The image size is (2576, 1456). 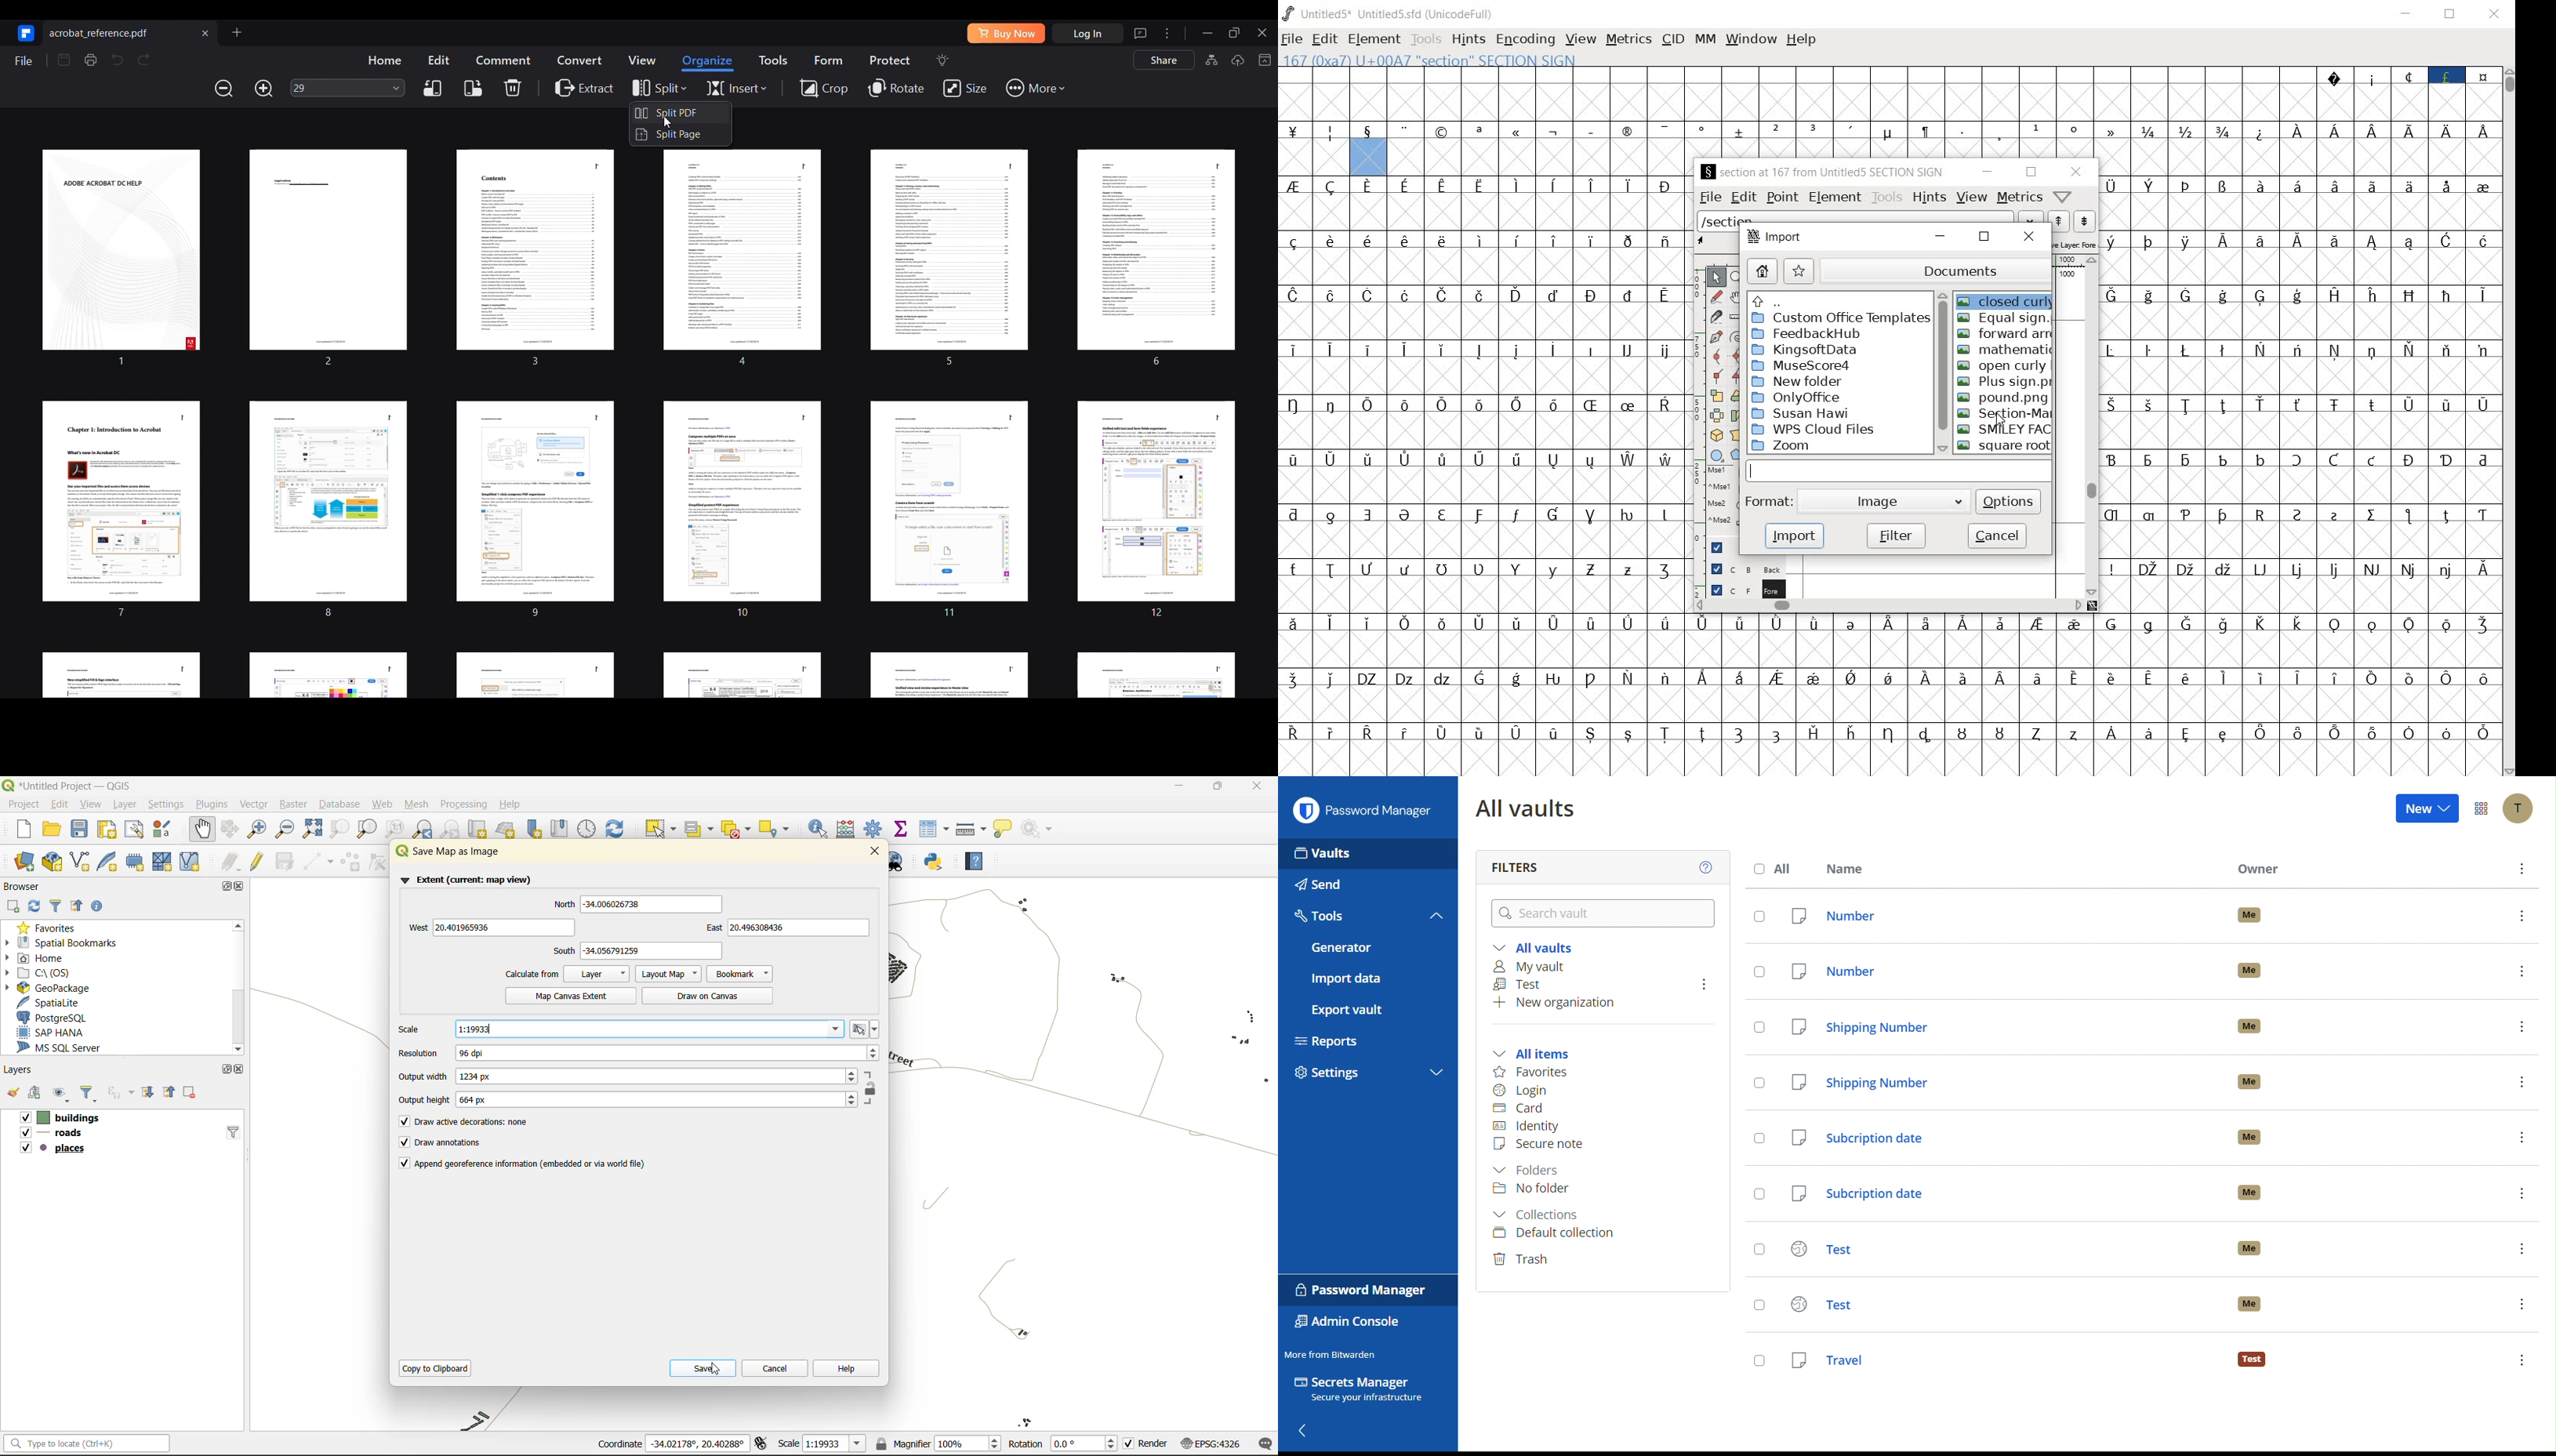 I want to click on Help/Window, so click(x=2063, y=196).